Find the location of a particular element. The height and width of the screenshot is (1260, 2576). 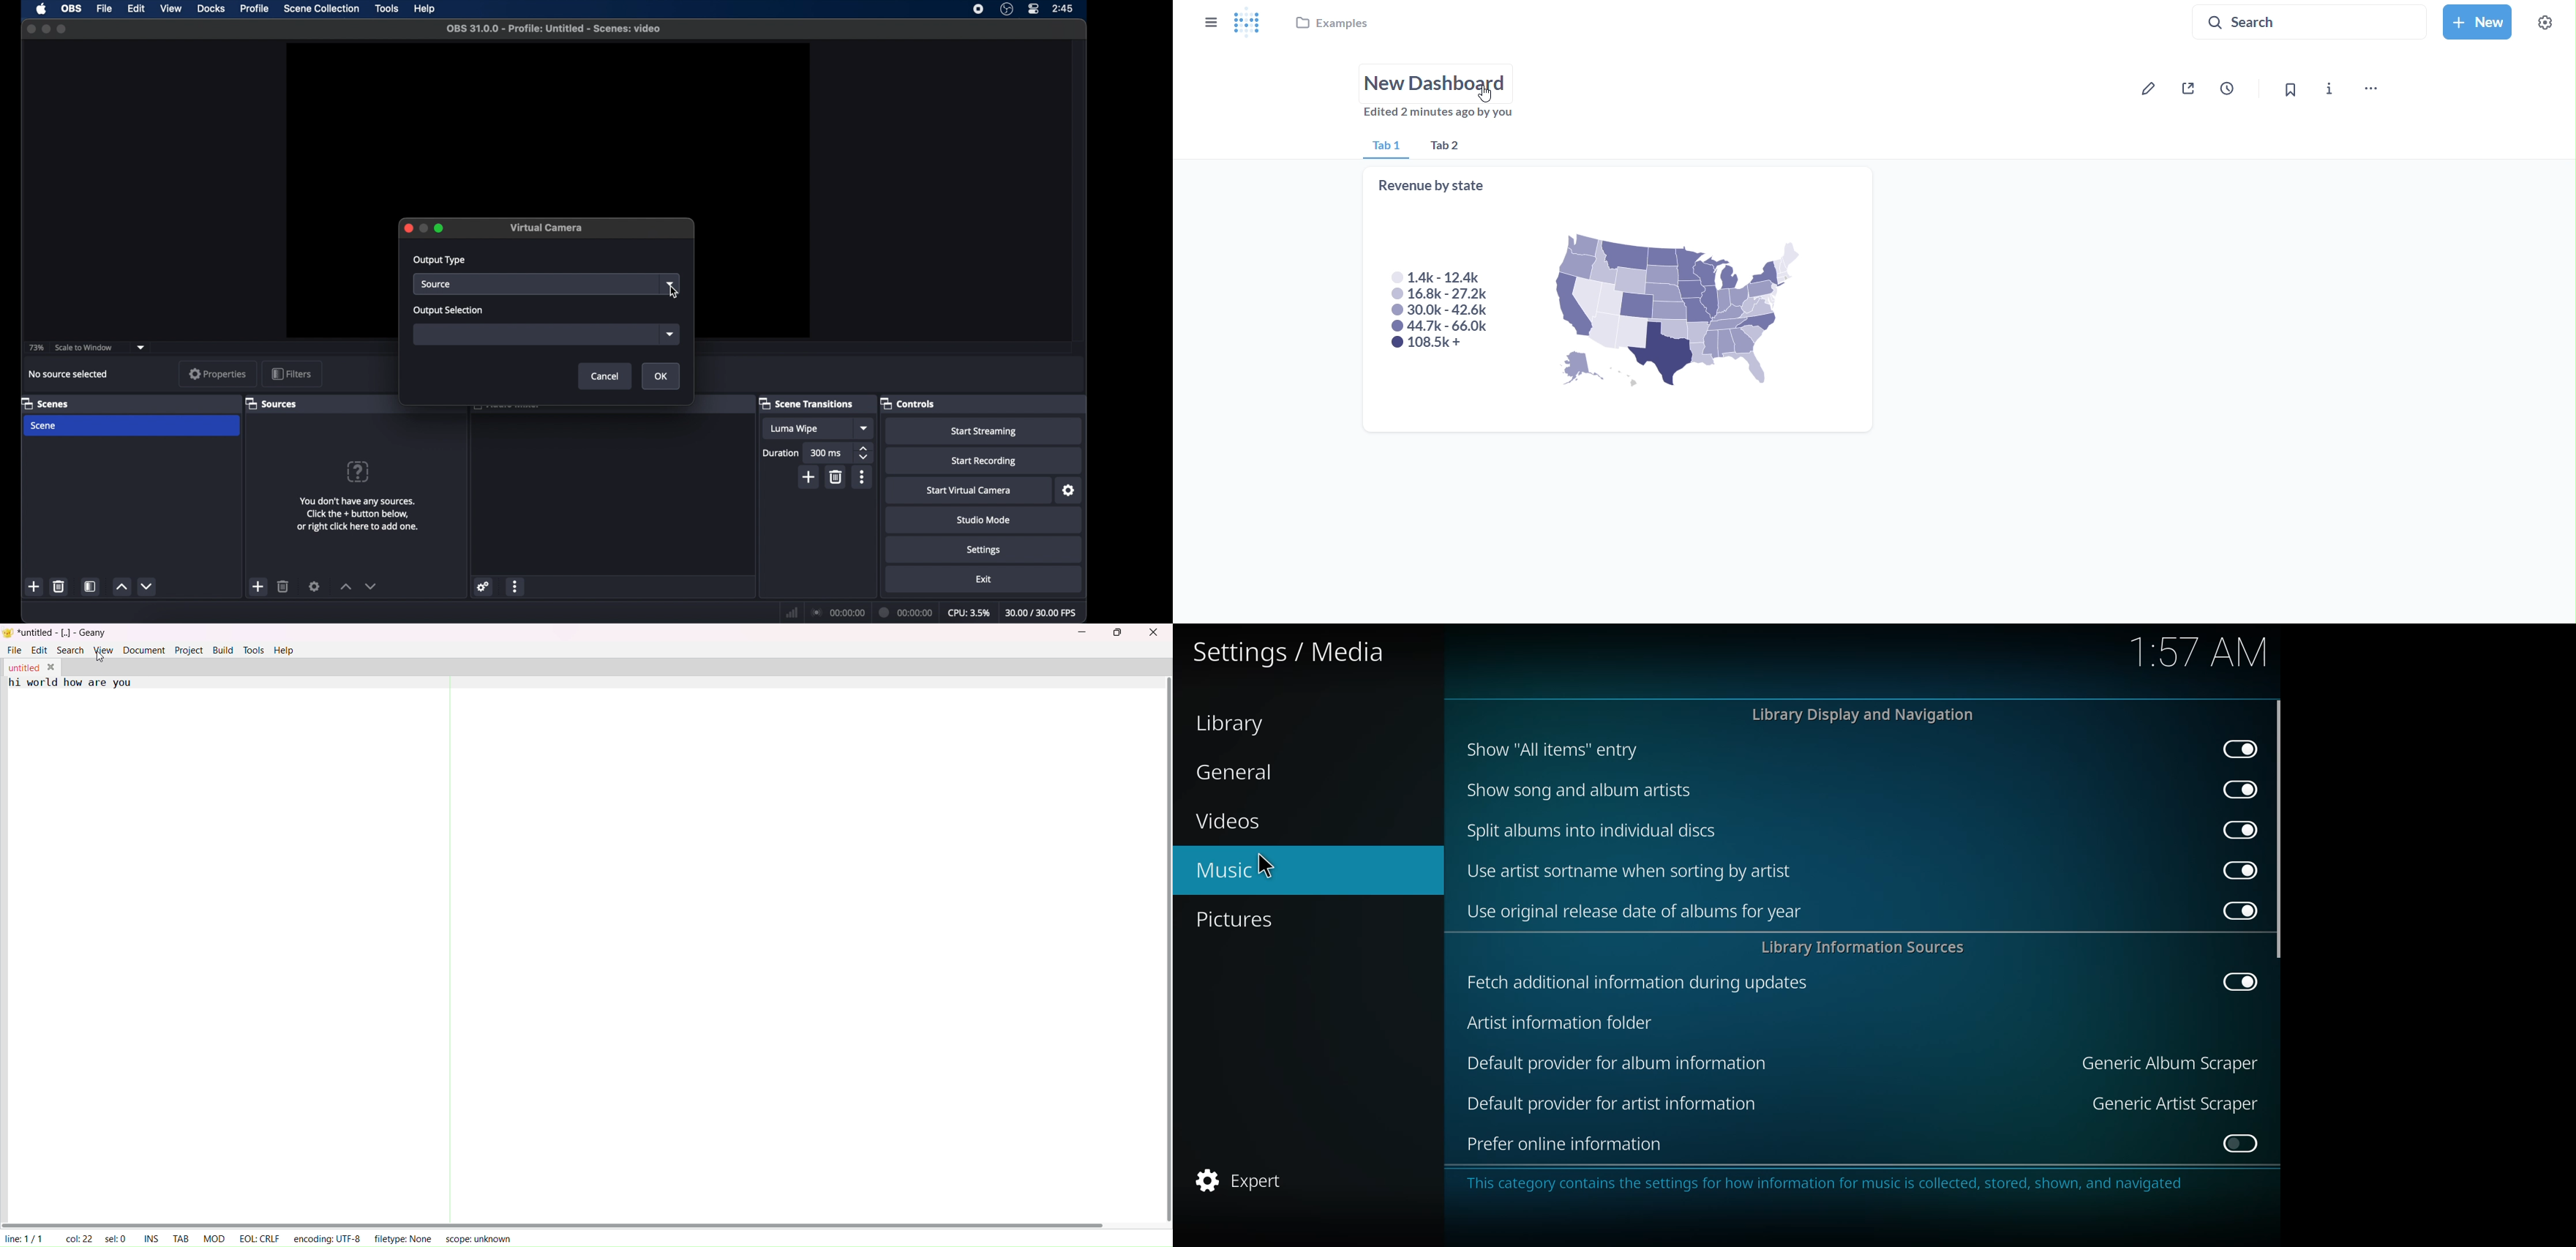

close is located at coordinates (31, 29).